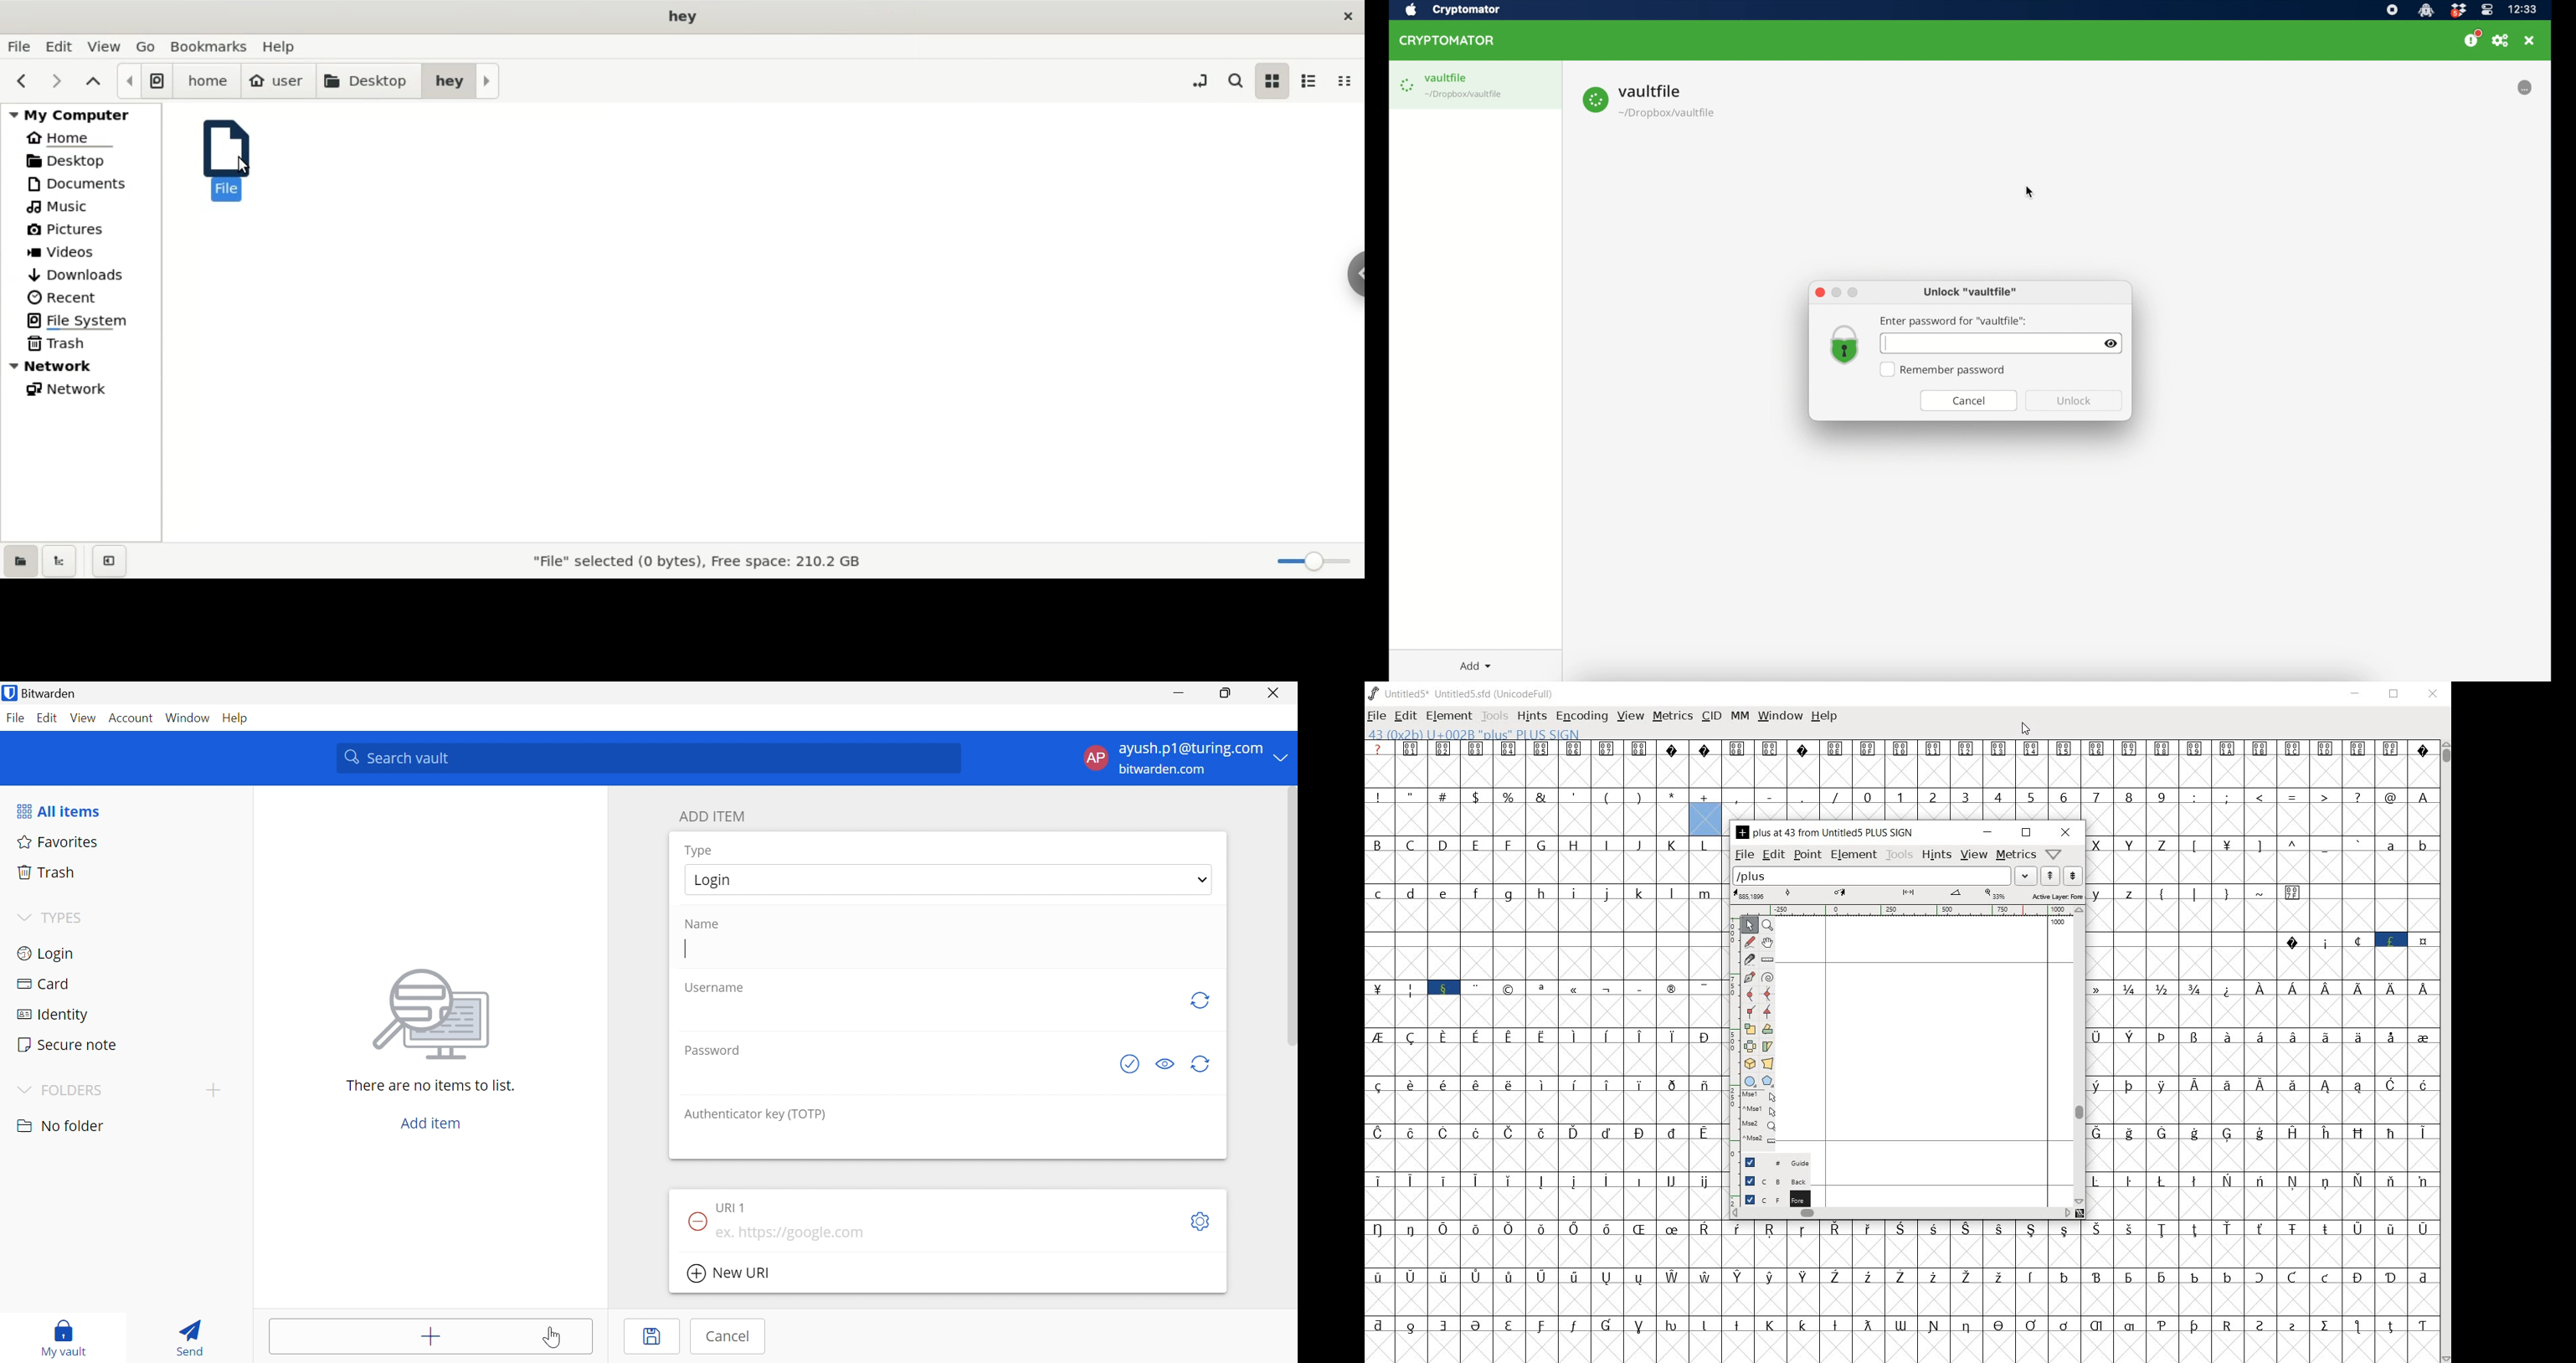  I want to click on Drop Down, so click(1285, 758).